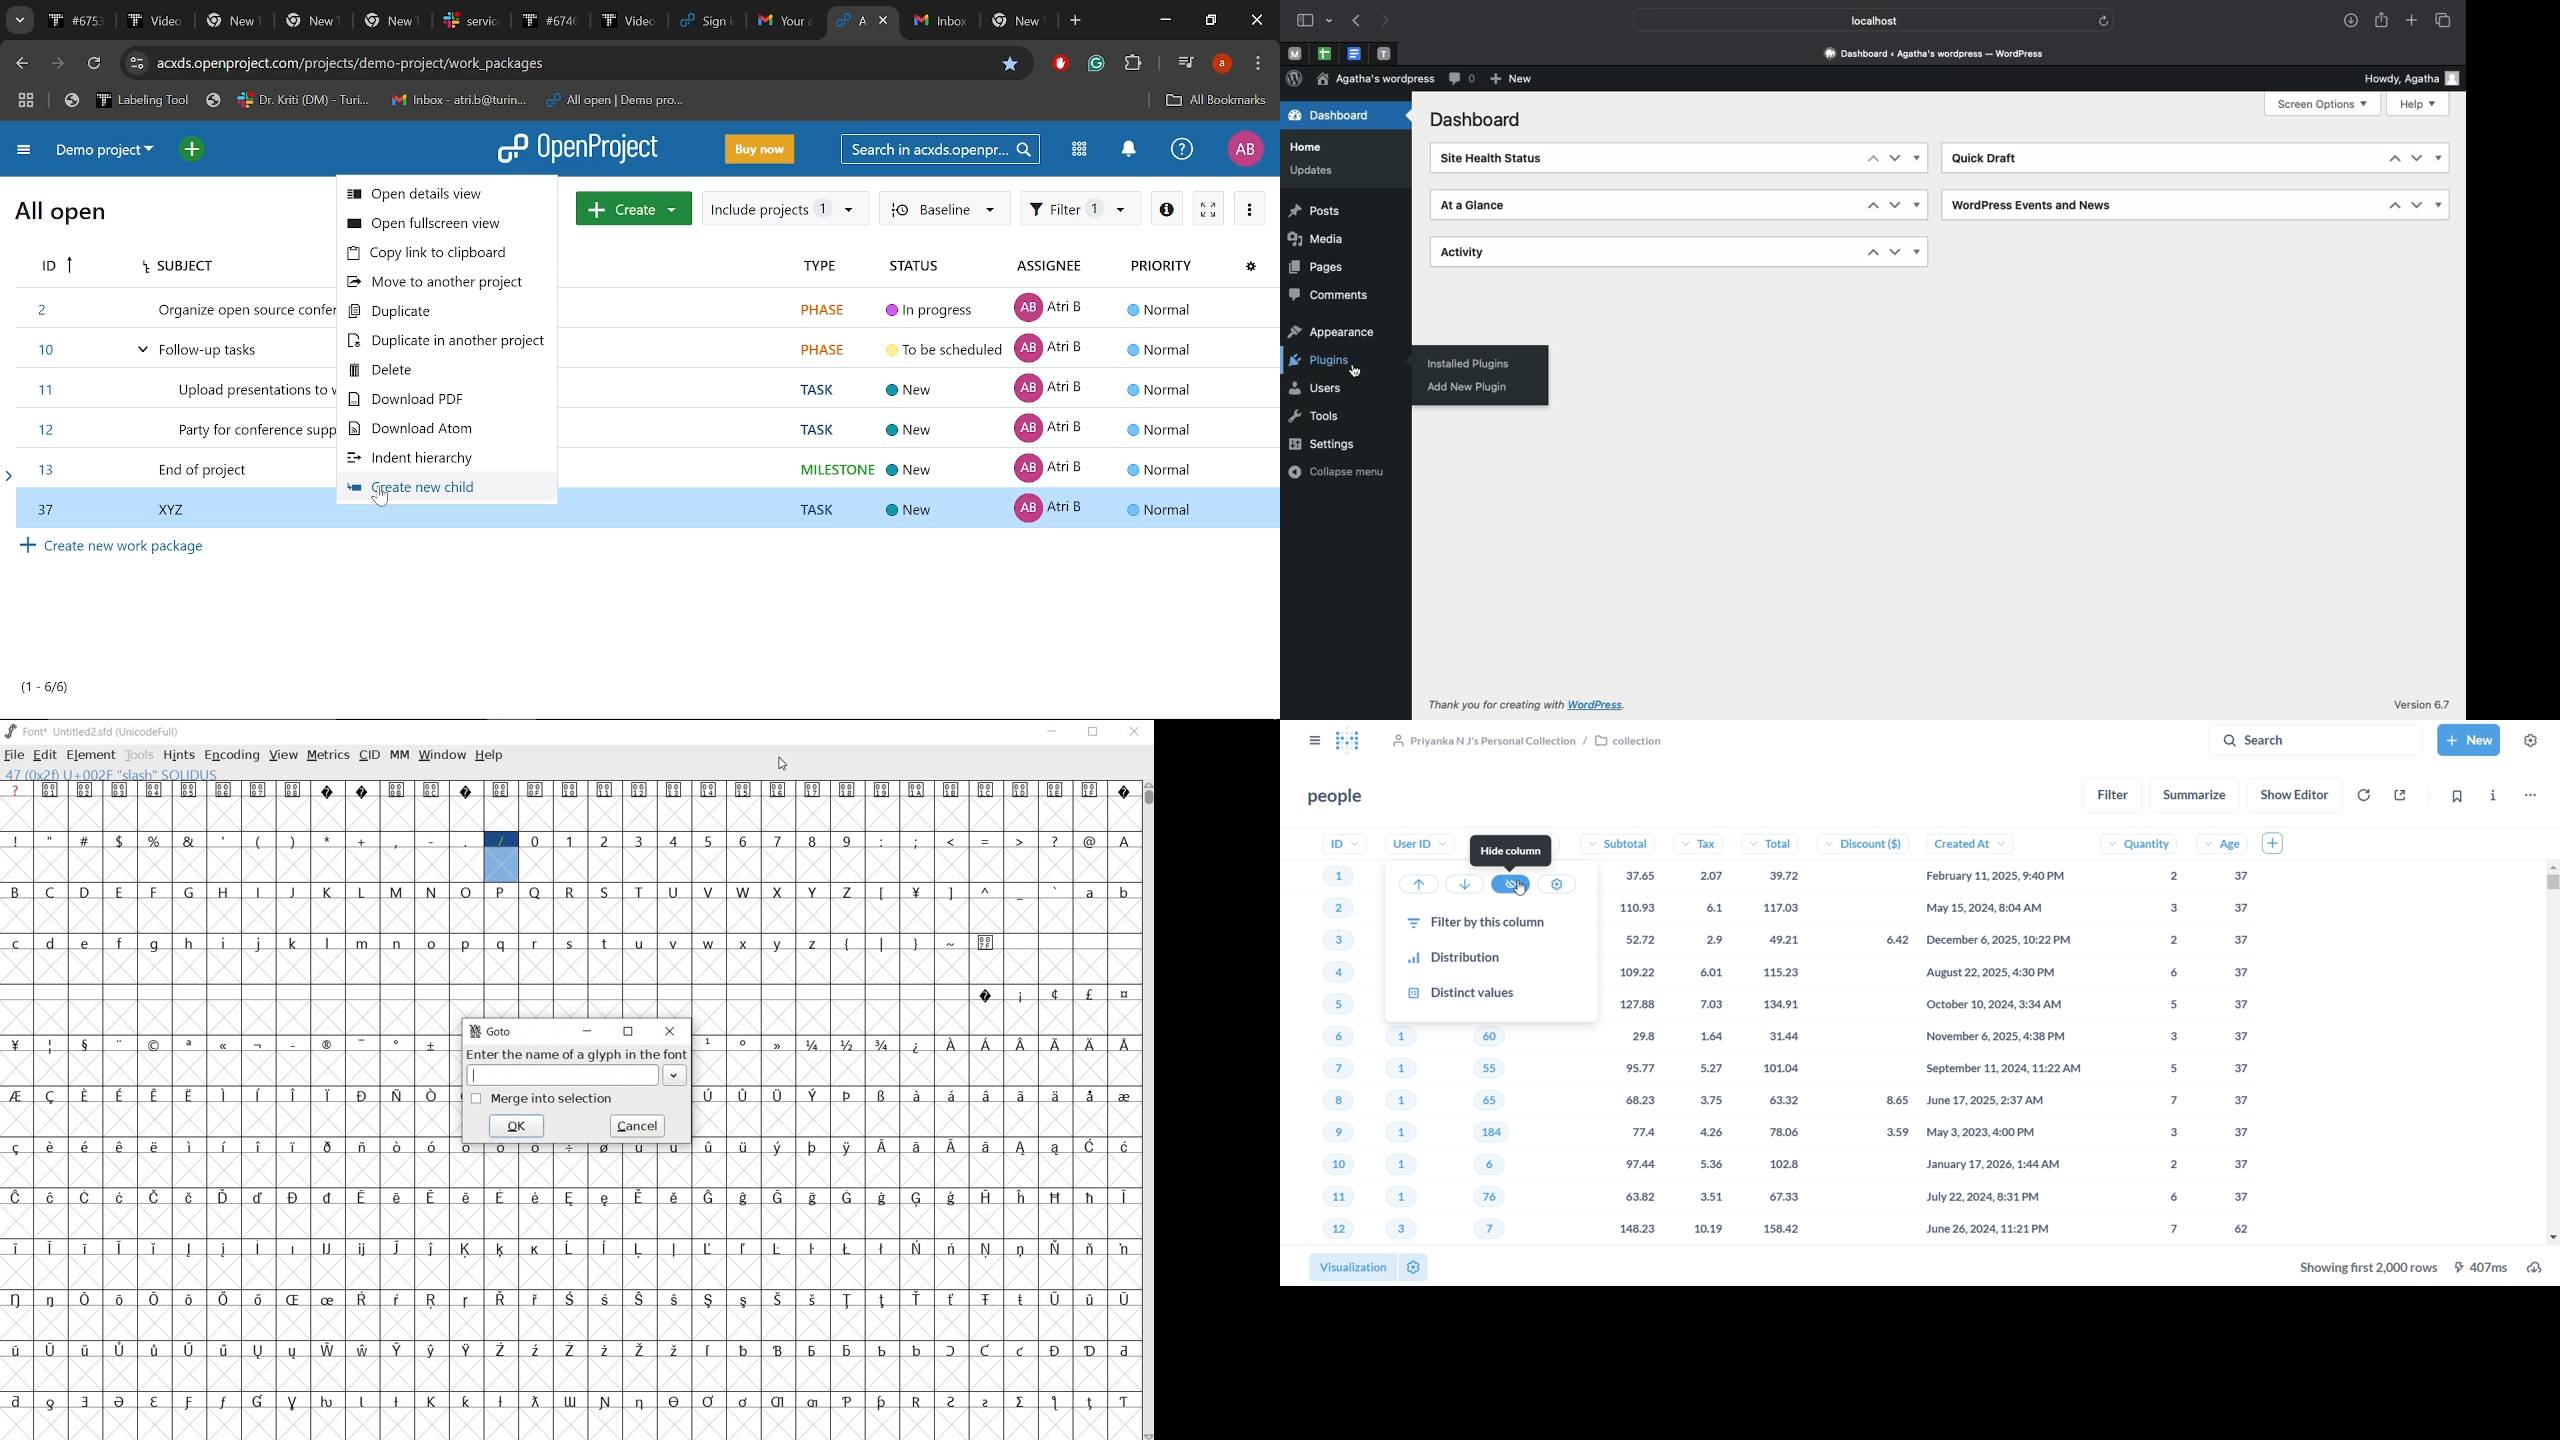  I want to click on glyph, so click(535, 841).